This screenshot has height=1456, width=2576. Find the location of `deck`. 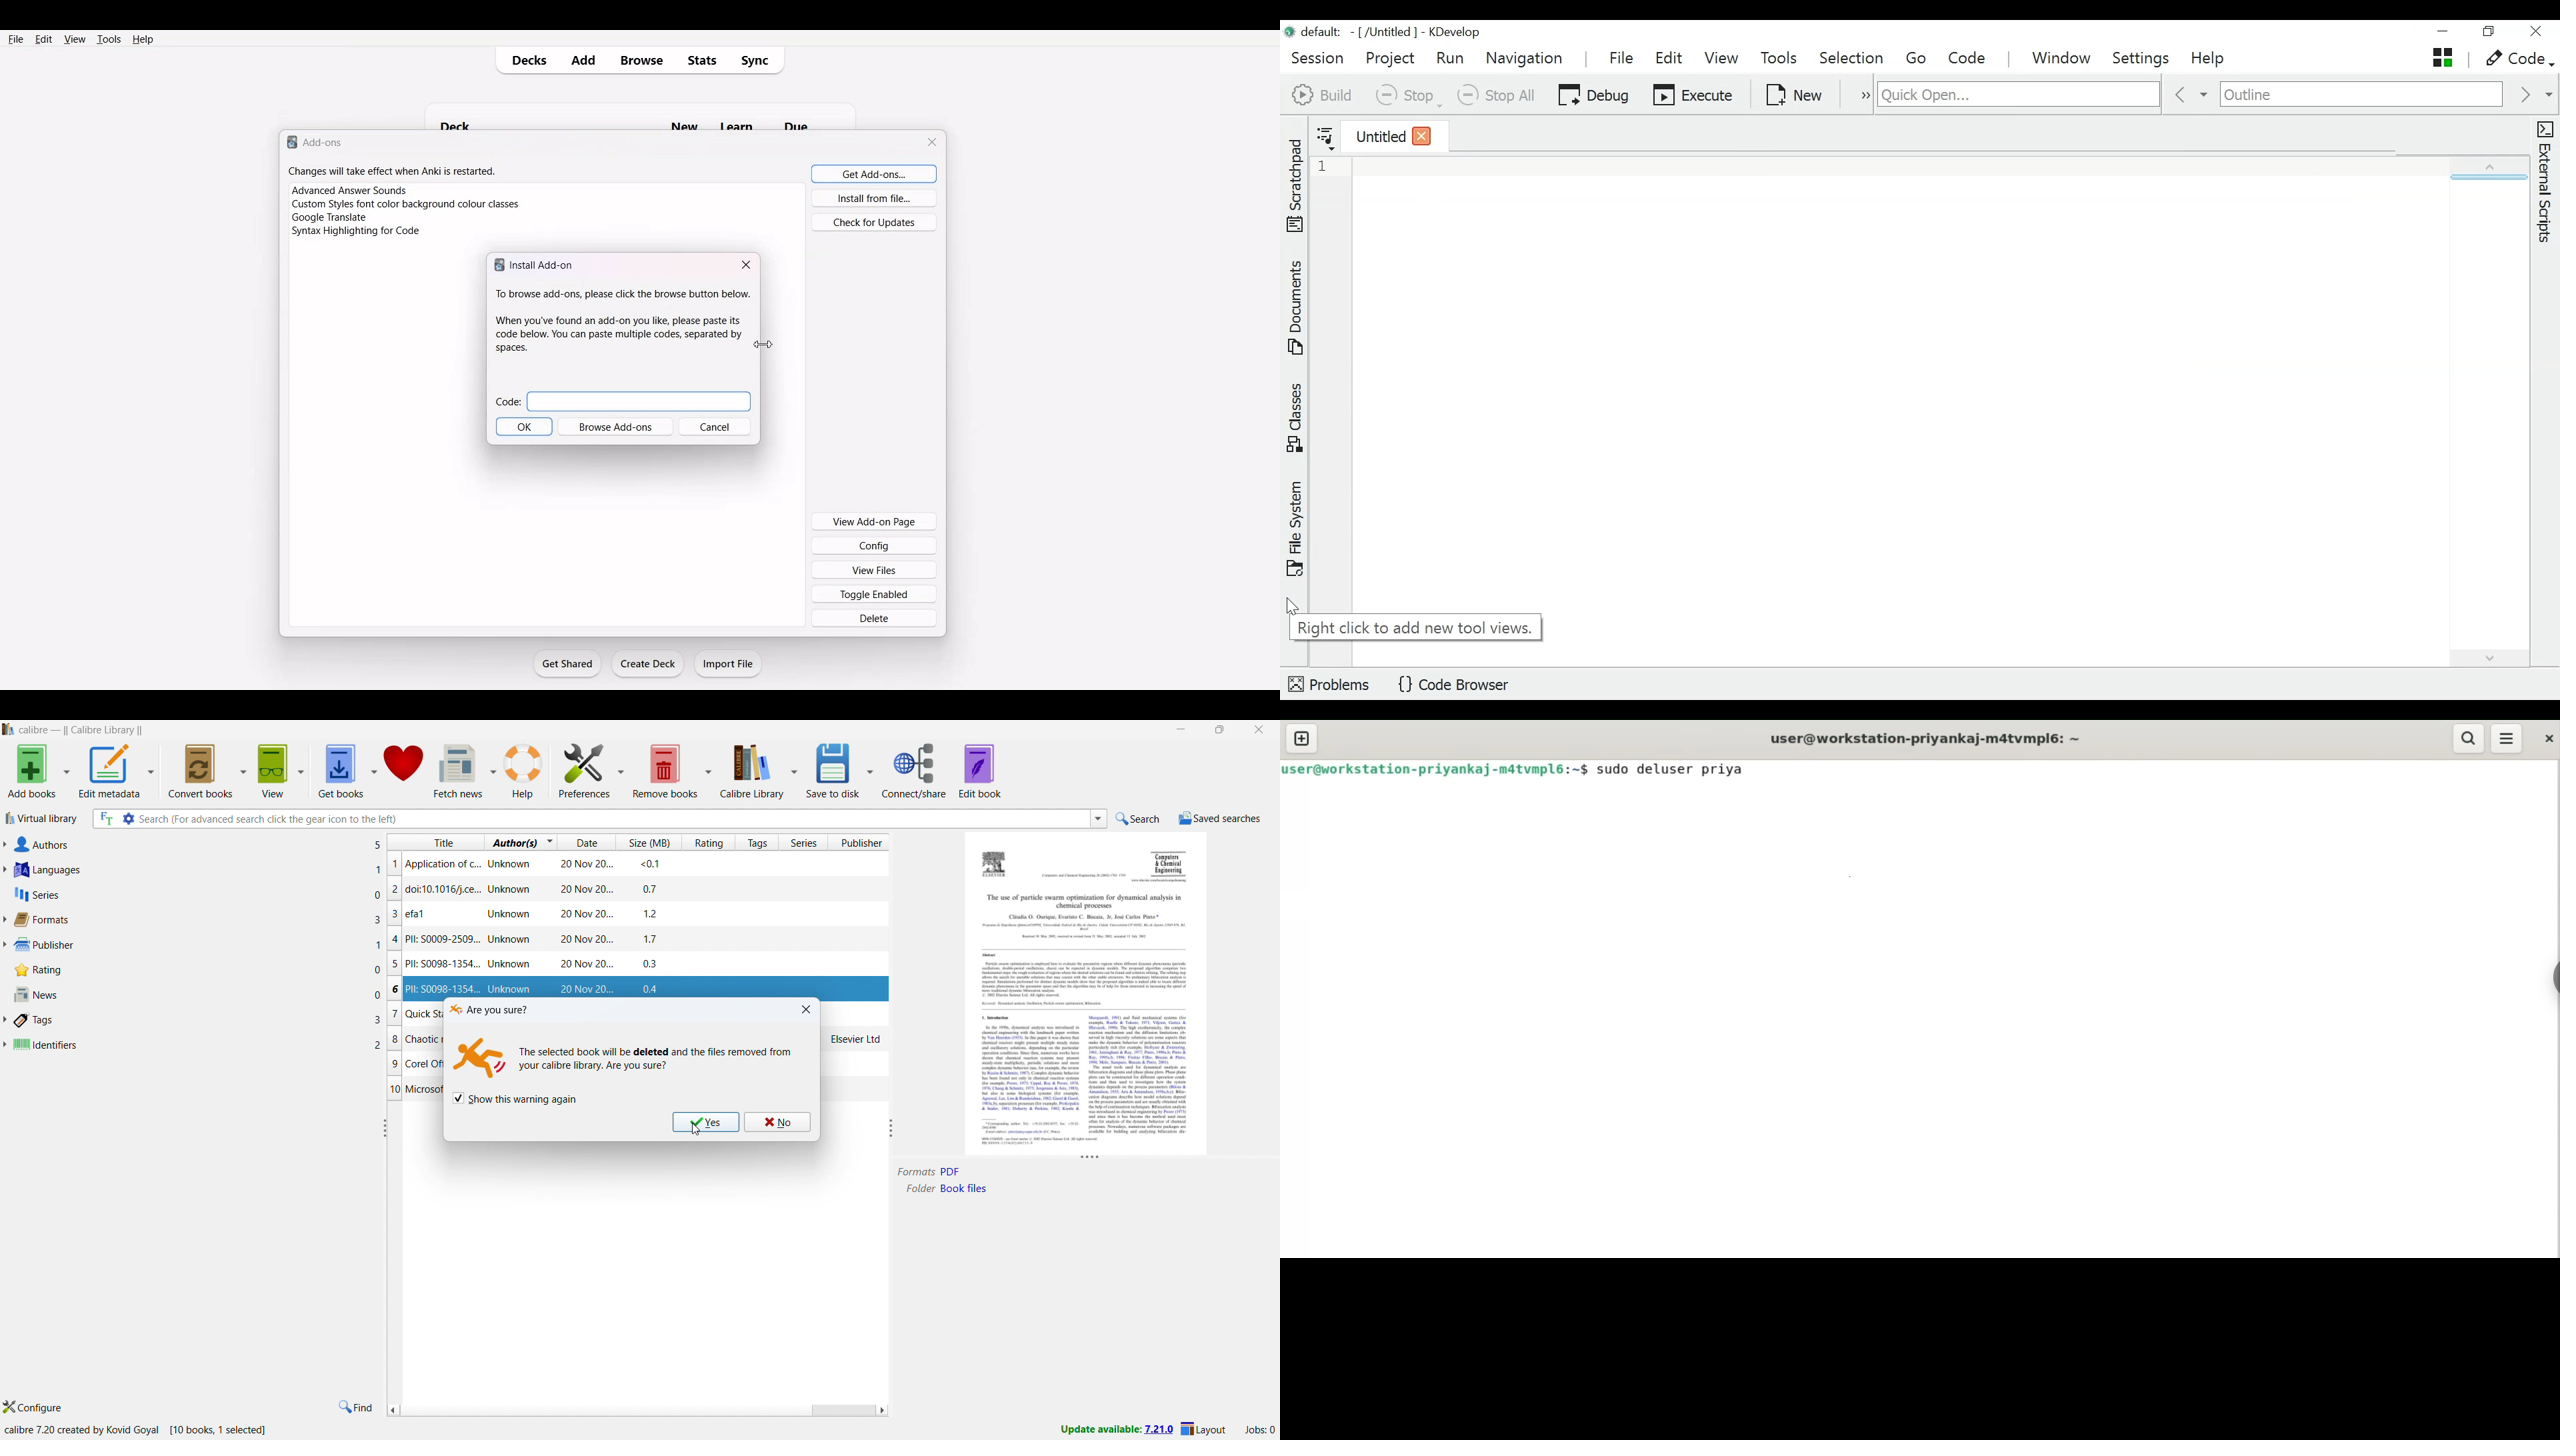

deck is located at coordinates (464, 115).